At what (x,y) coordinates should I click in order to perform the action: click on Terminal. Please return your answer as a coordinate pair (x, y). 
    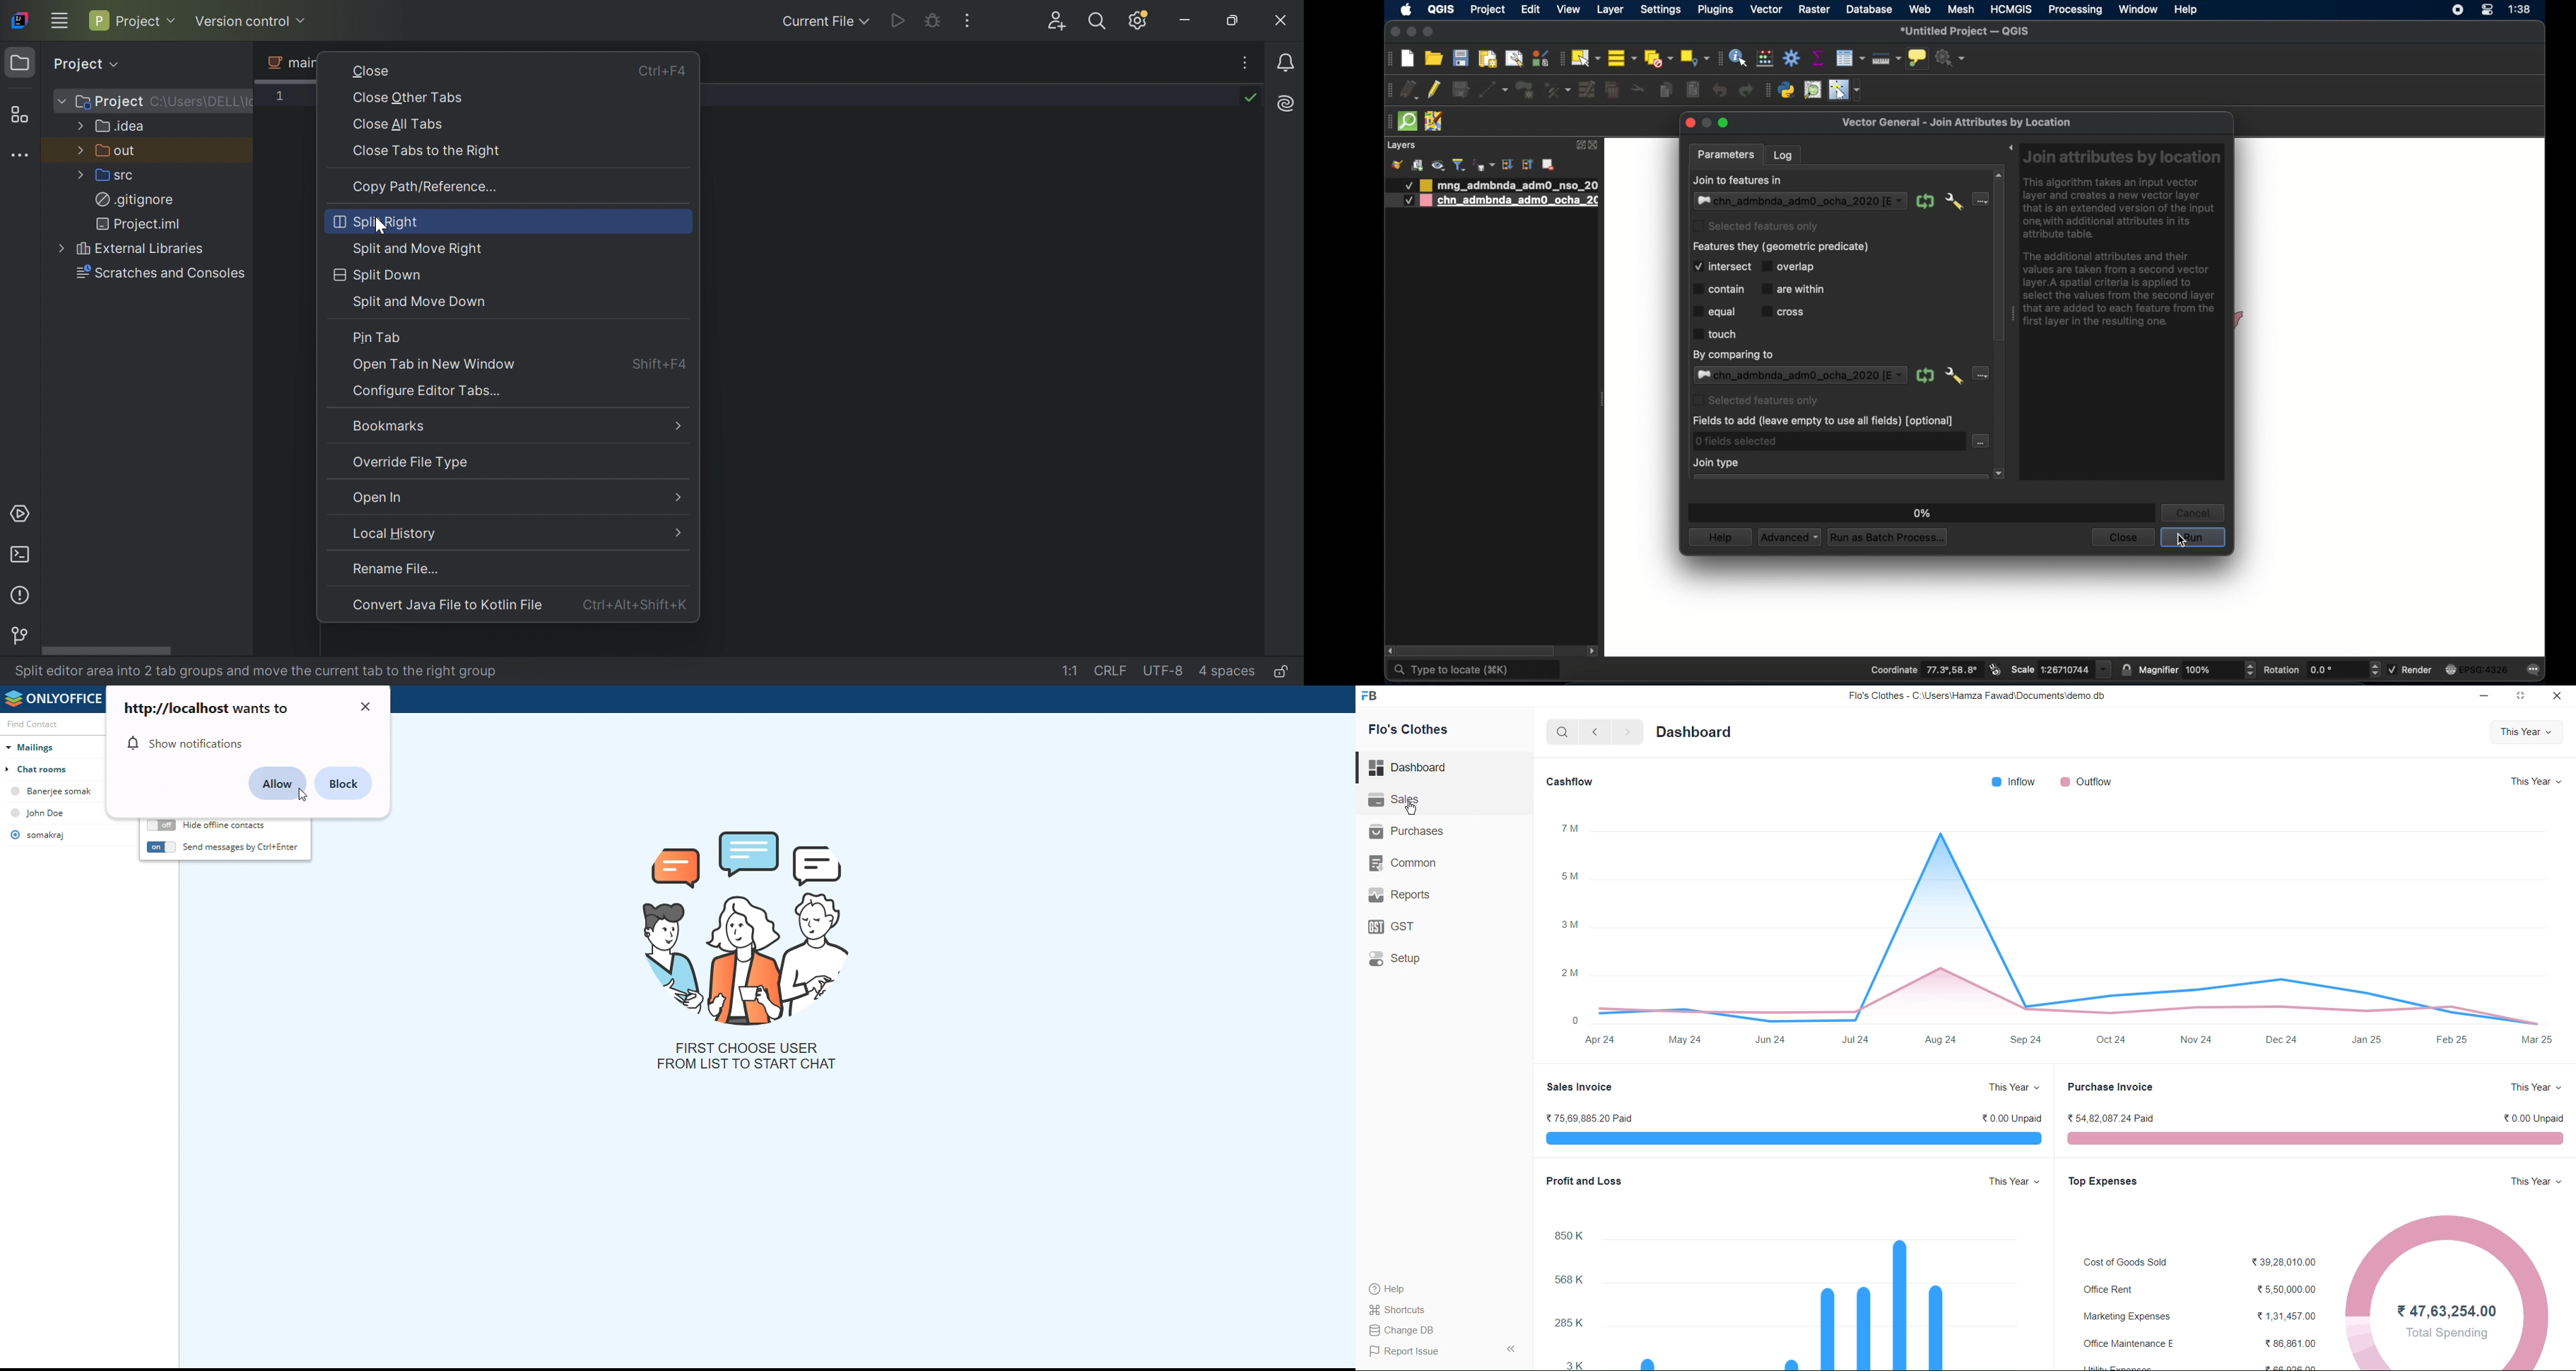
    Looking at the image, I should click on (24, 556).